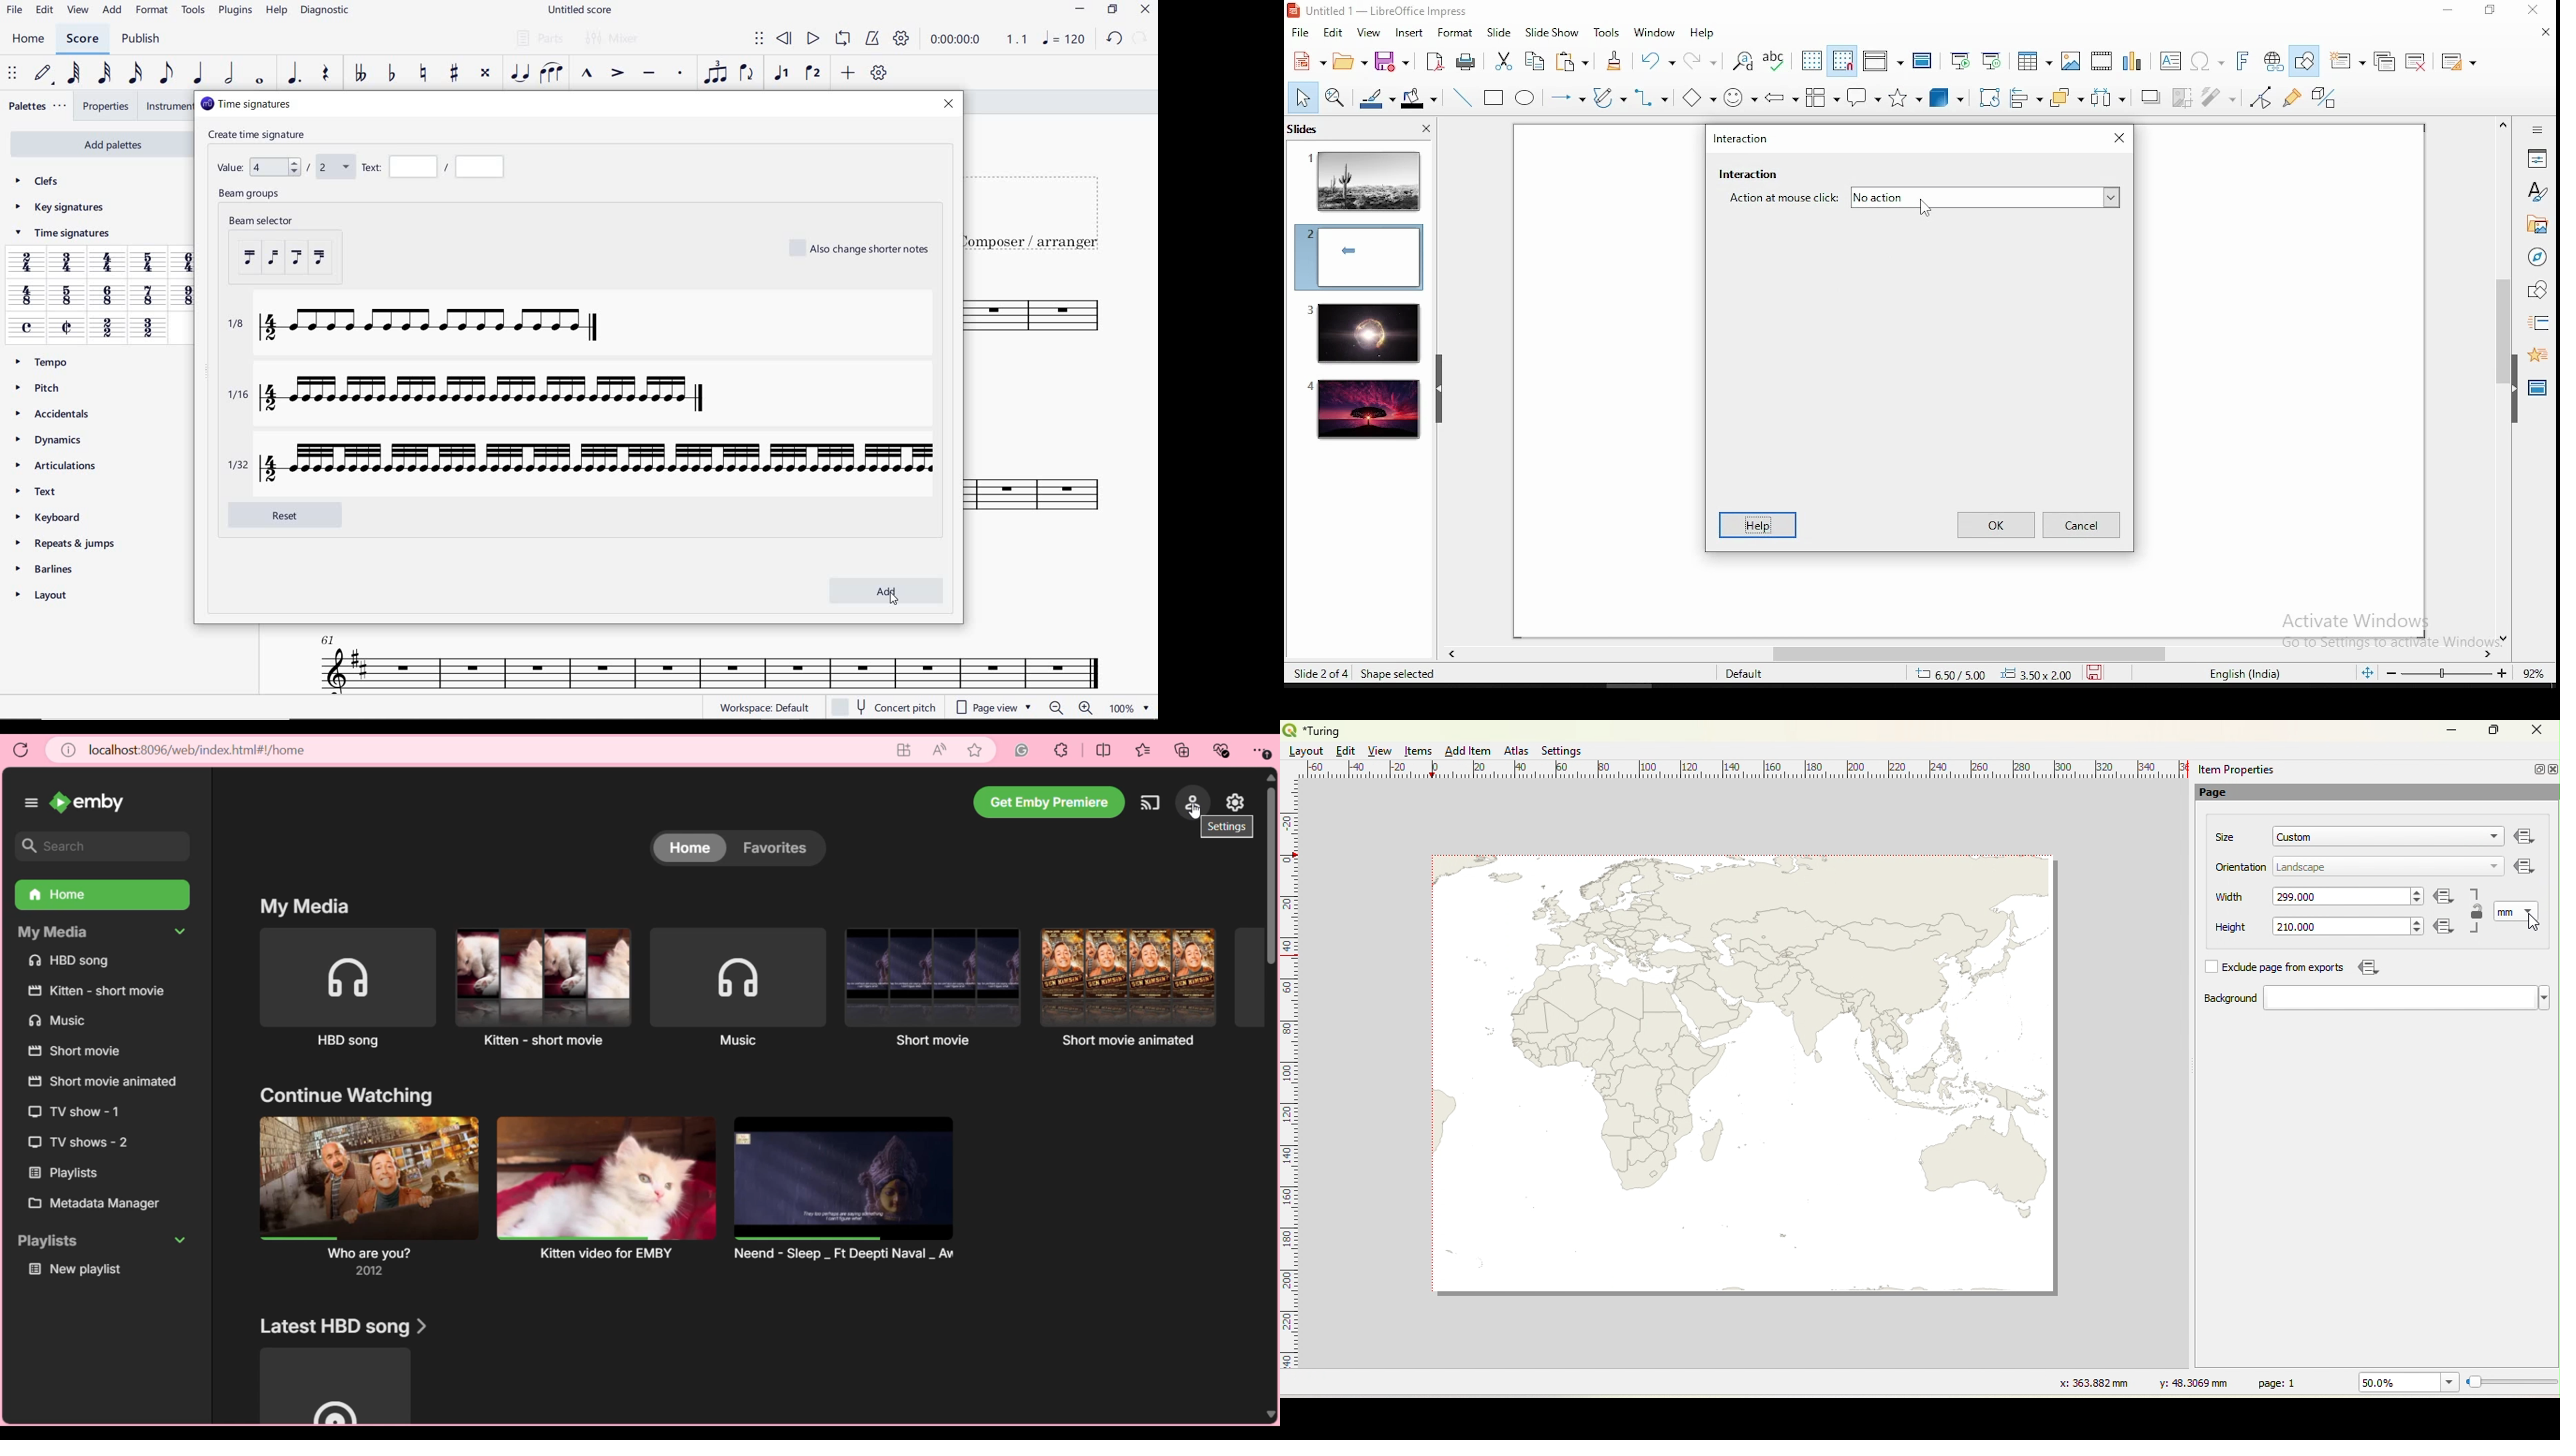  I want to click on QUARTER NOTE, so click(199, 73).